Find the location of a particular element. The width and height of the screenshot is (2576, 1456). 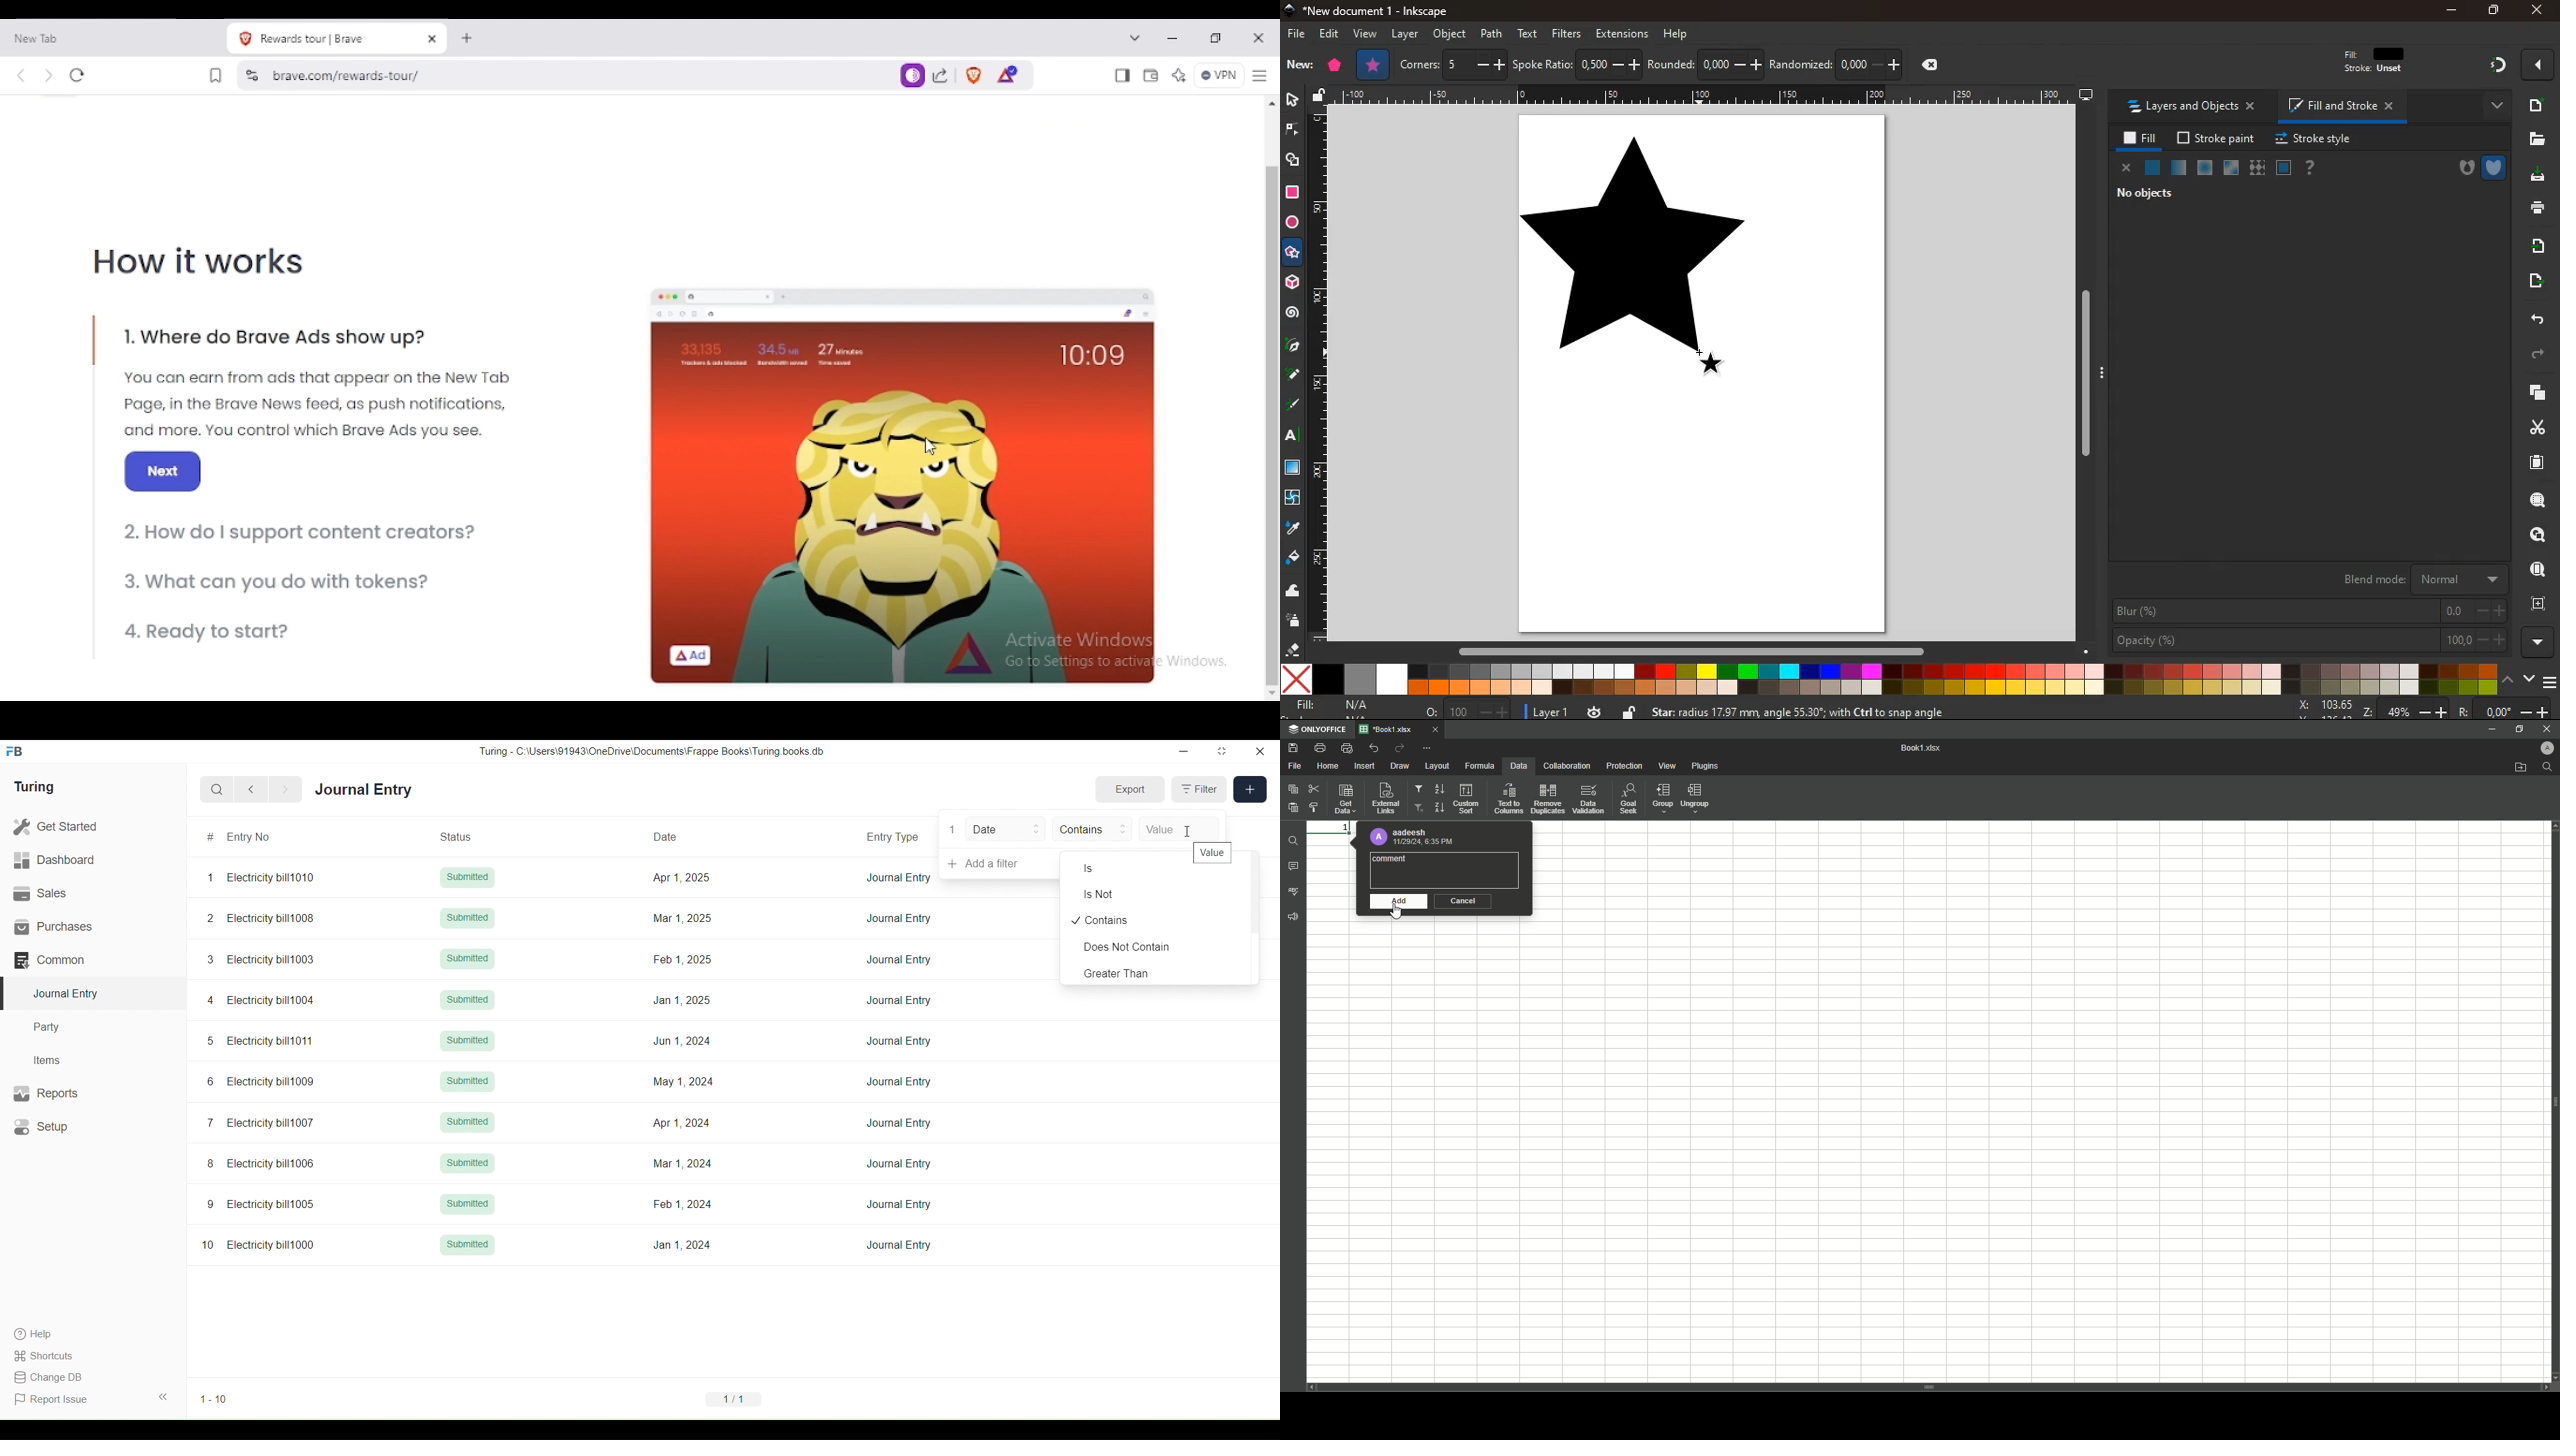

zoom is located at coordinates (2535, 502).